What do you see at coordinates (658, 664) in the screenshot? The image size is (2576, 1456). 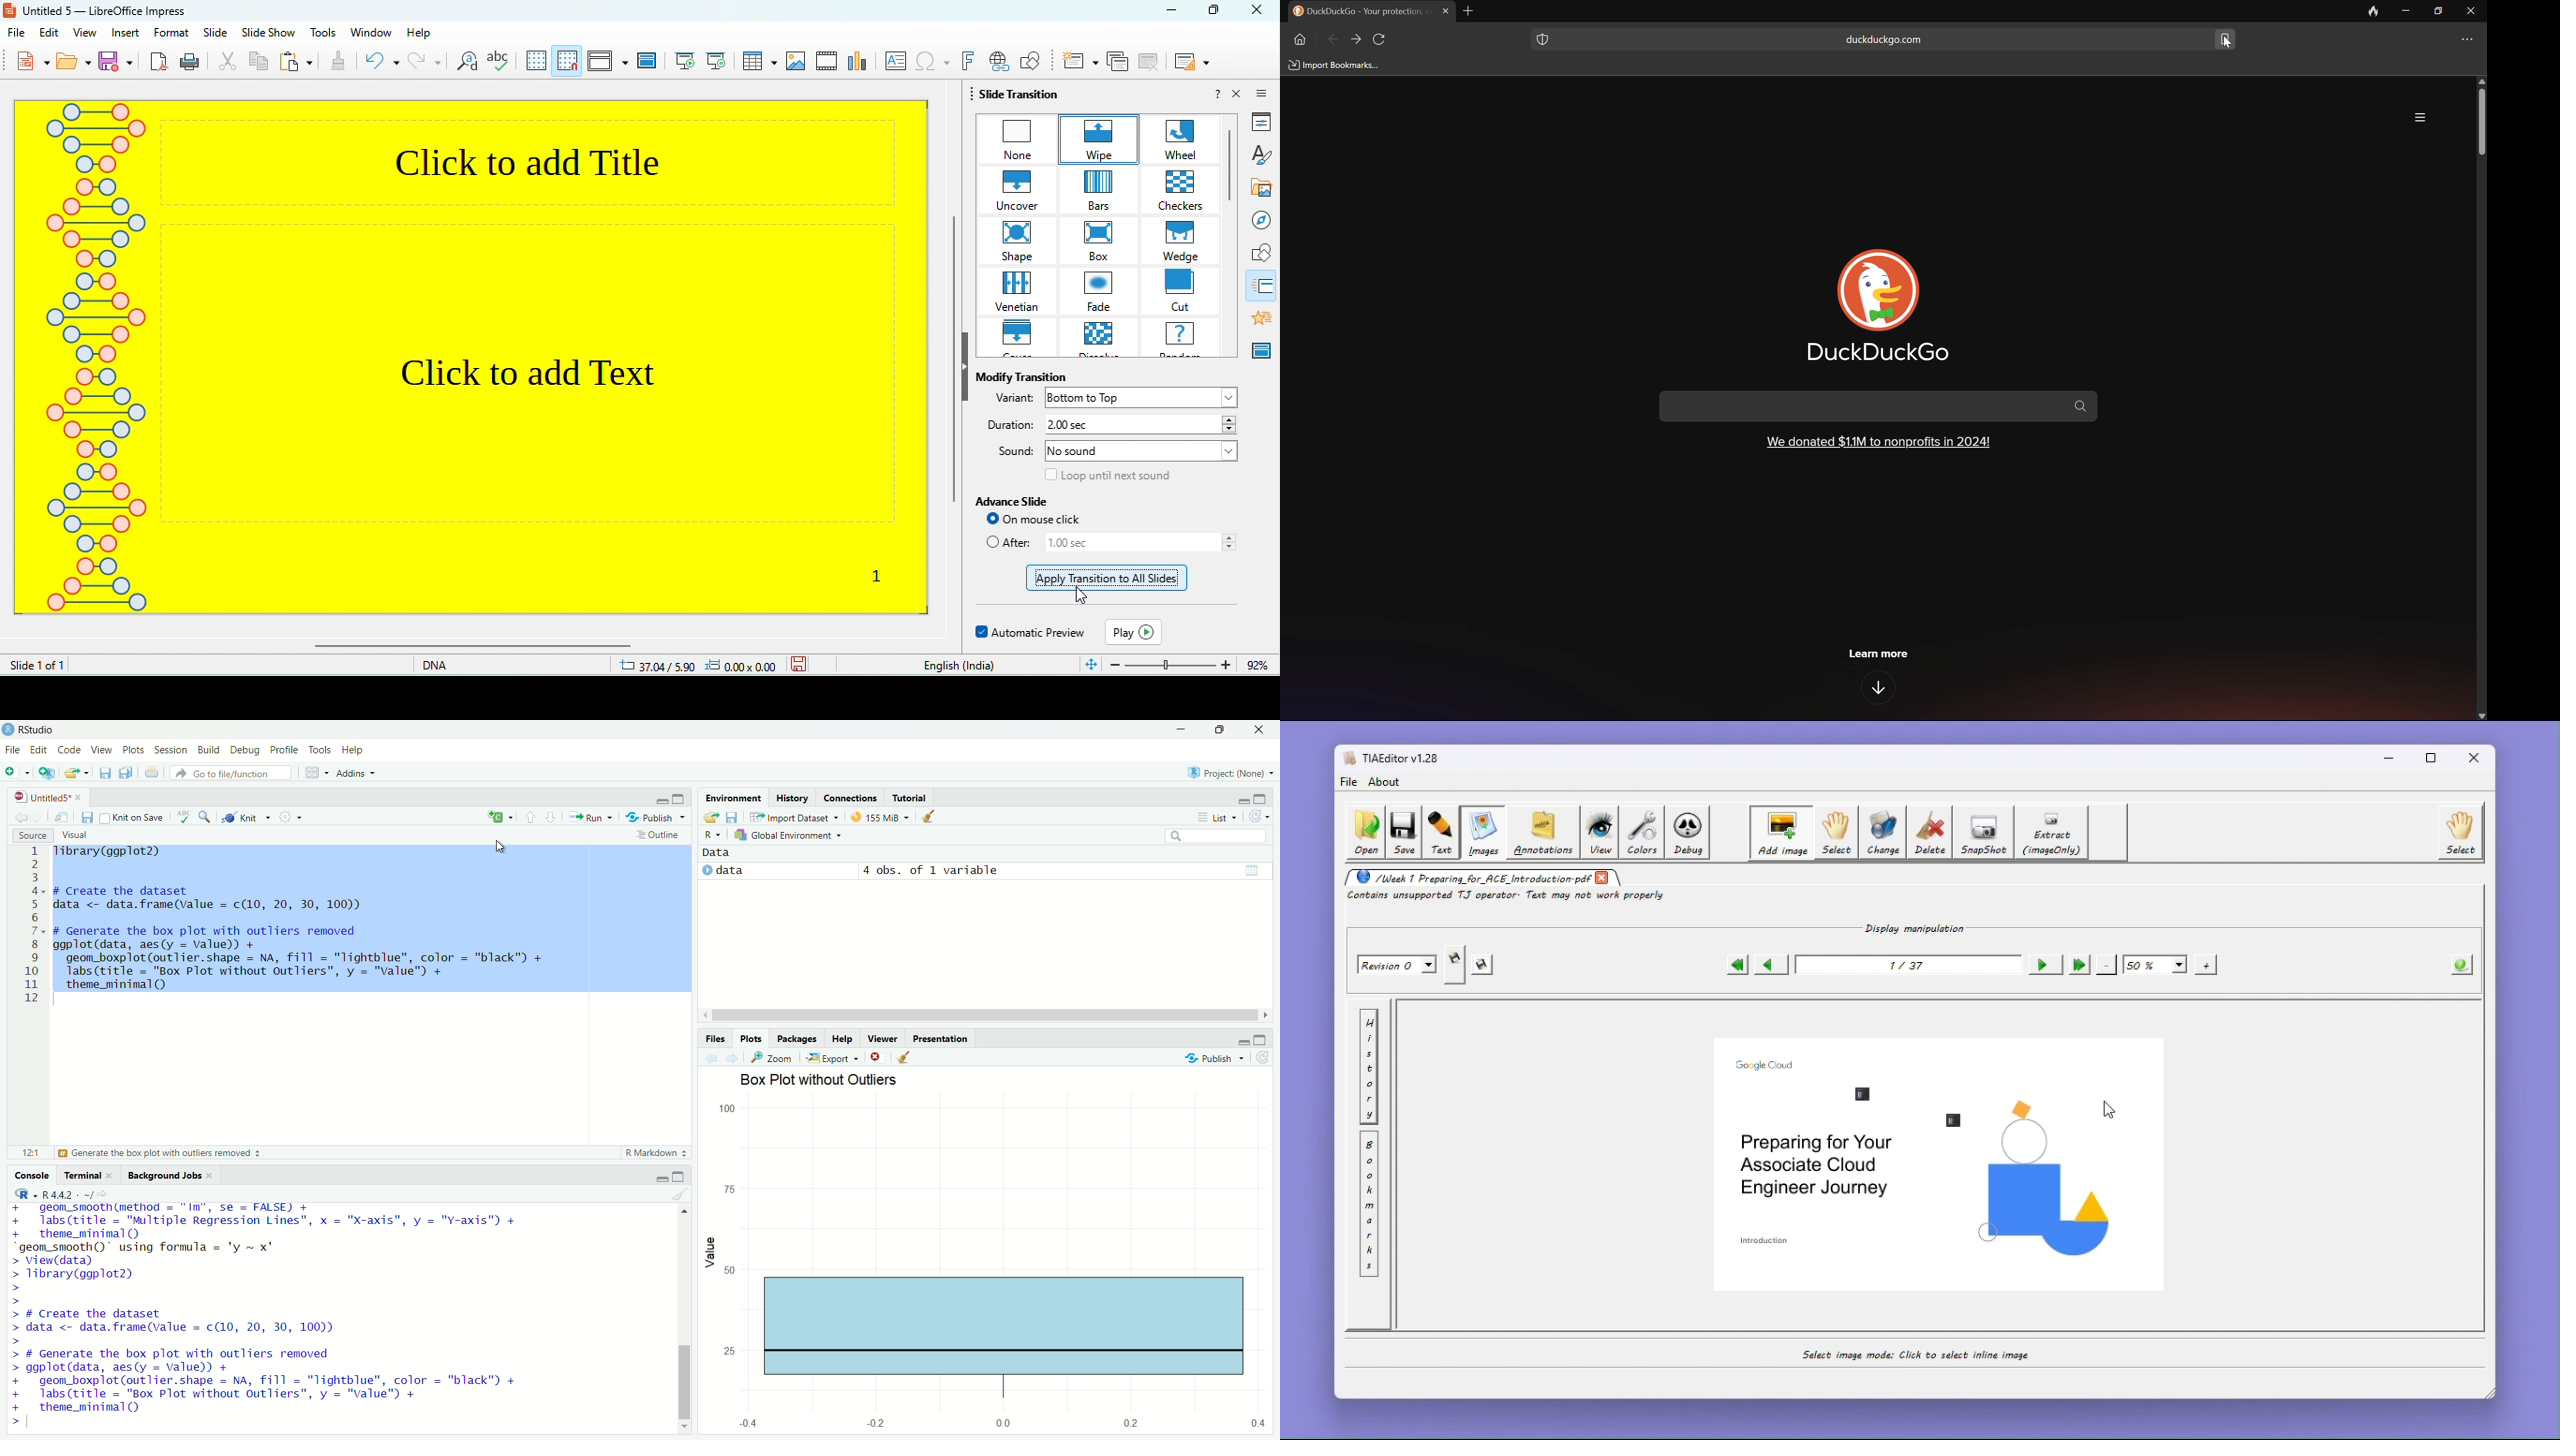 I see `37.04/5.90` at bounding box center [658, 664].